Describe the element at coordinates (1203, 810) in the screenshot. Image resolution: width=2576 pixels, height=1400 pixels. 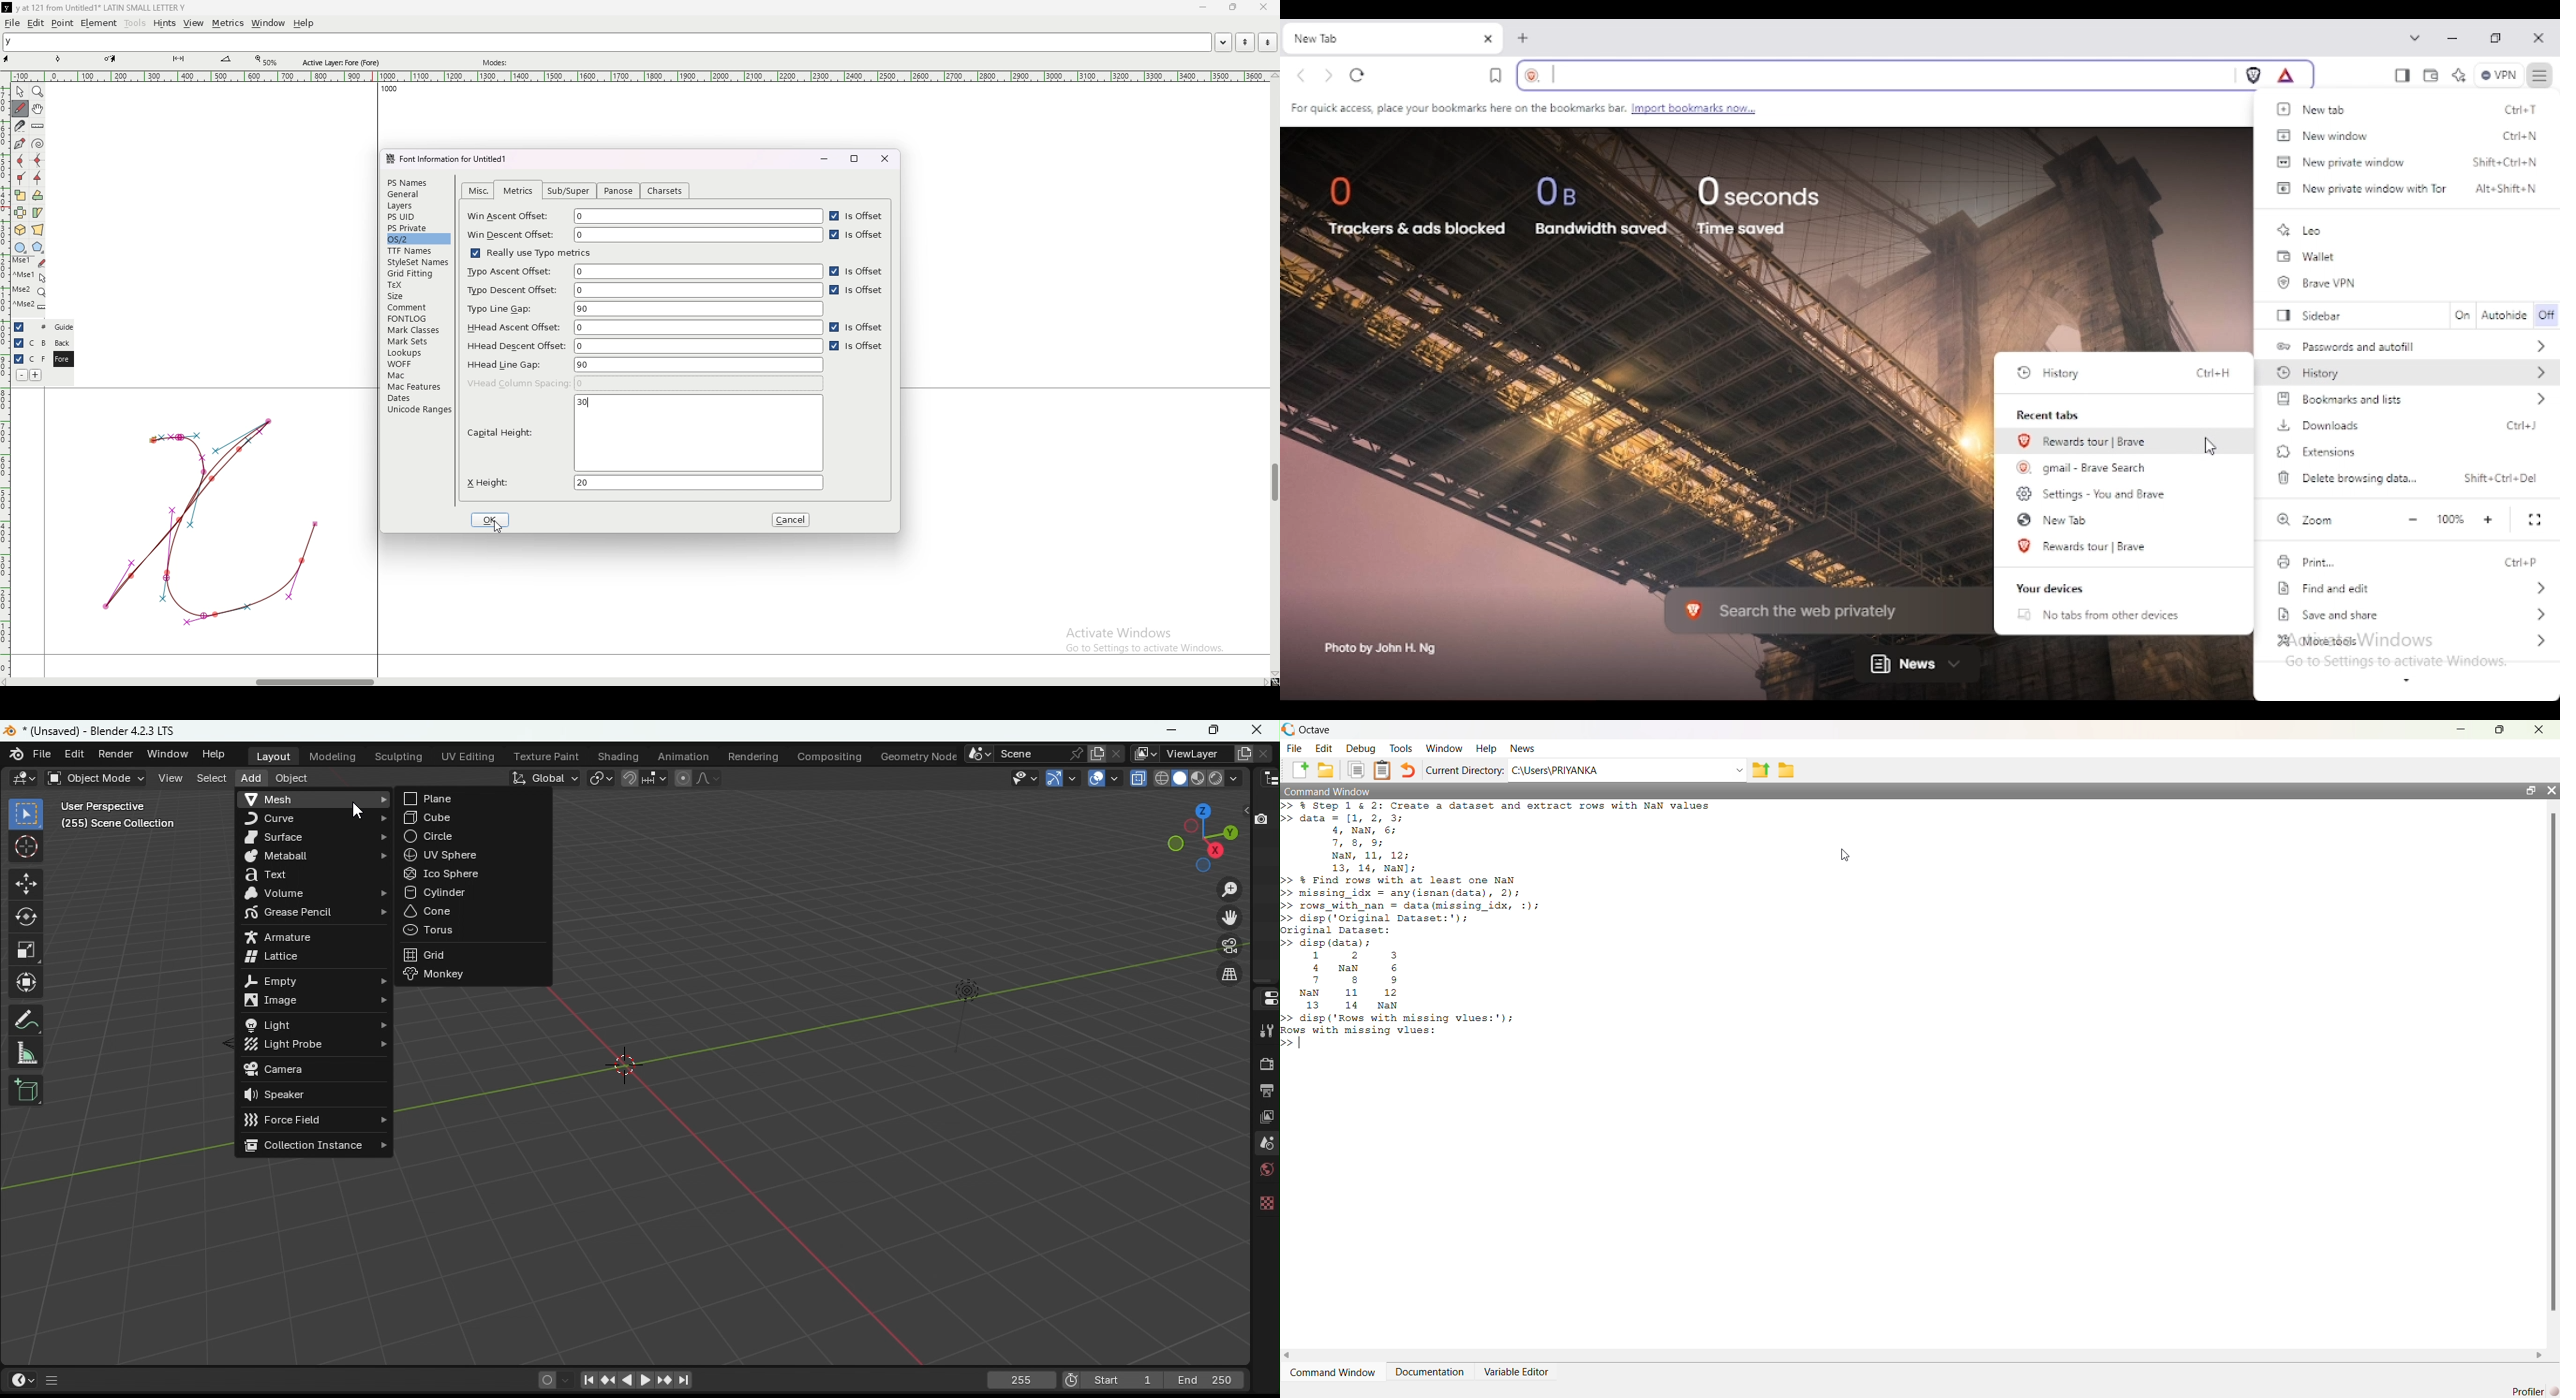
I see `Rotate the scene` at that location.